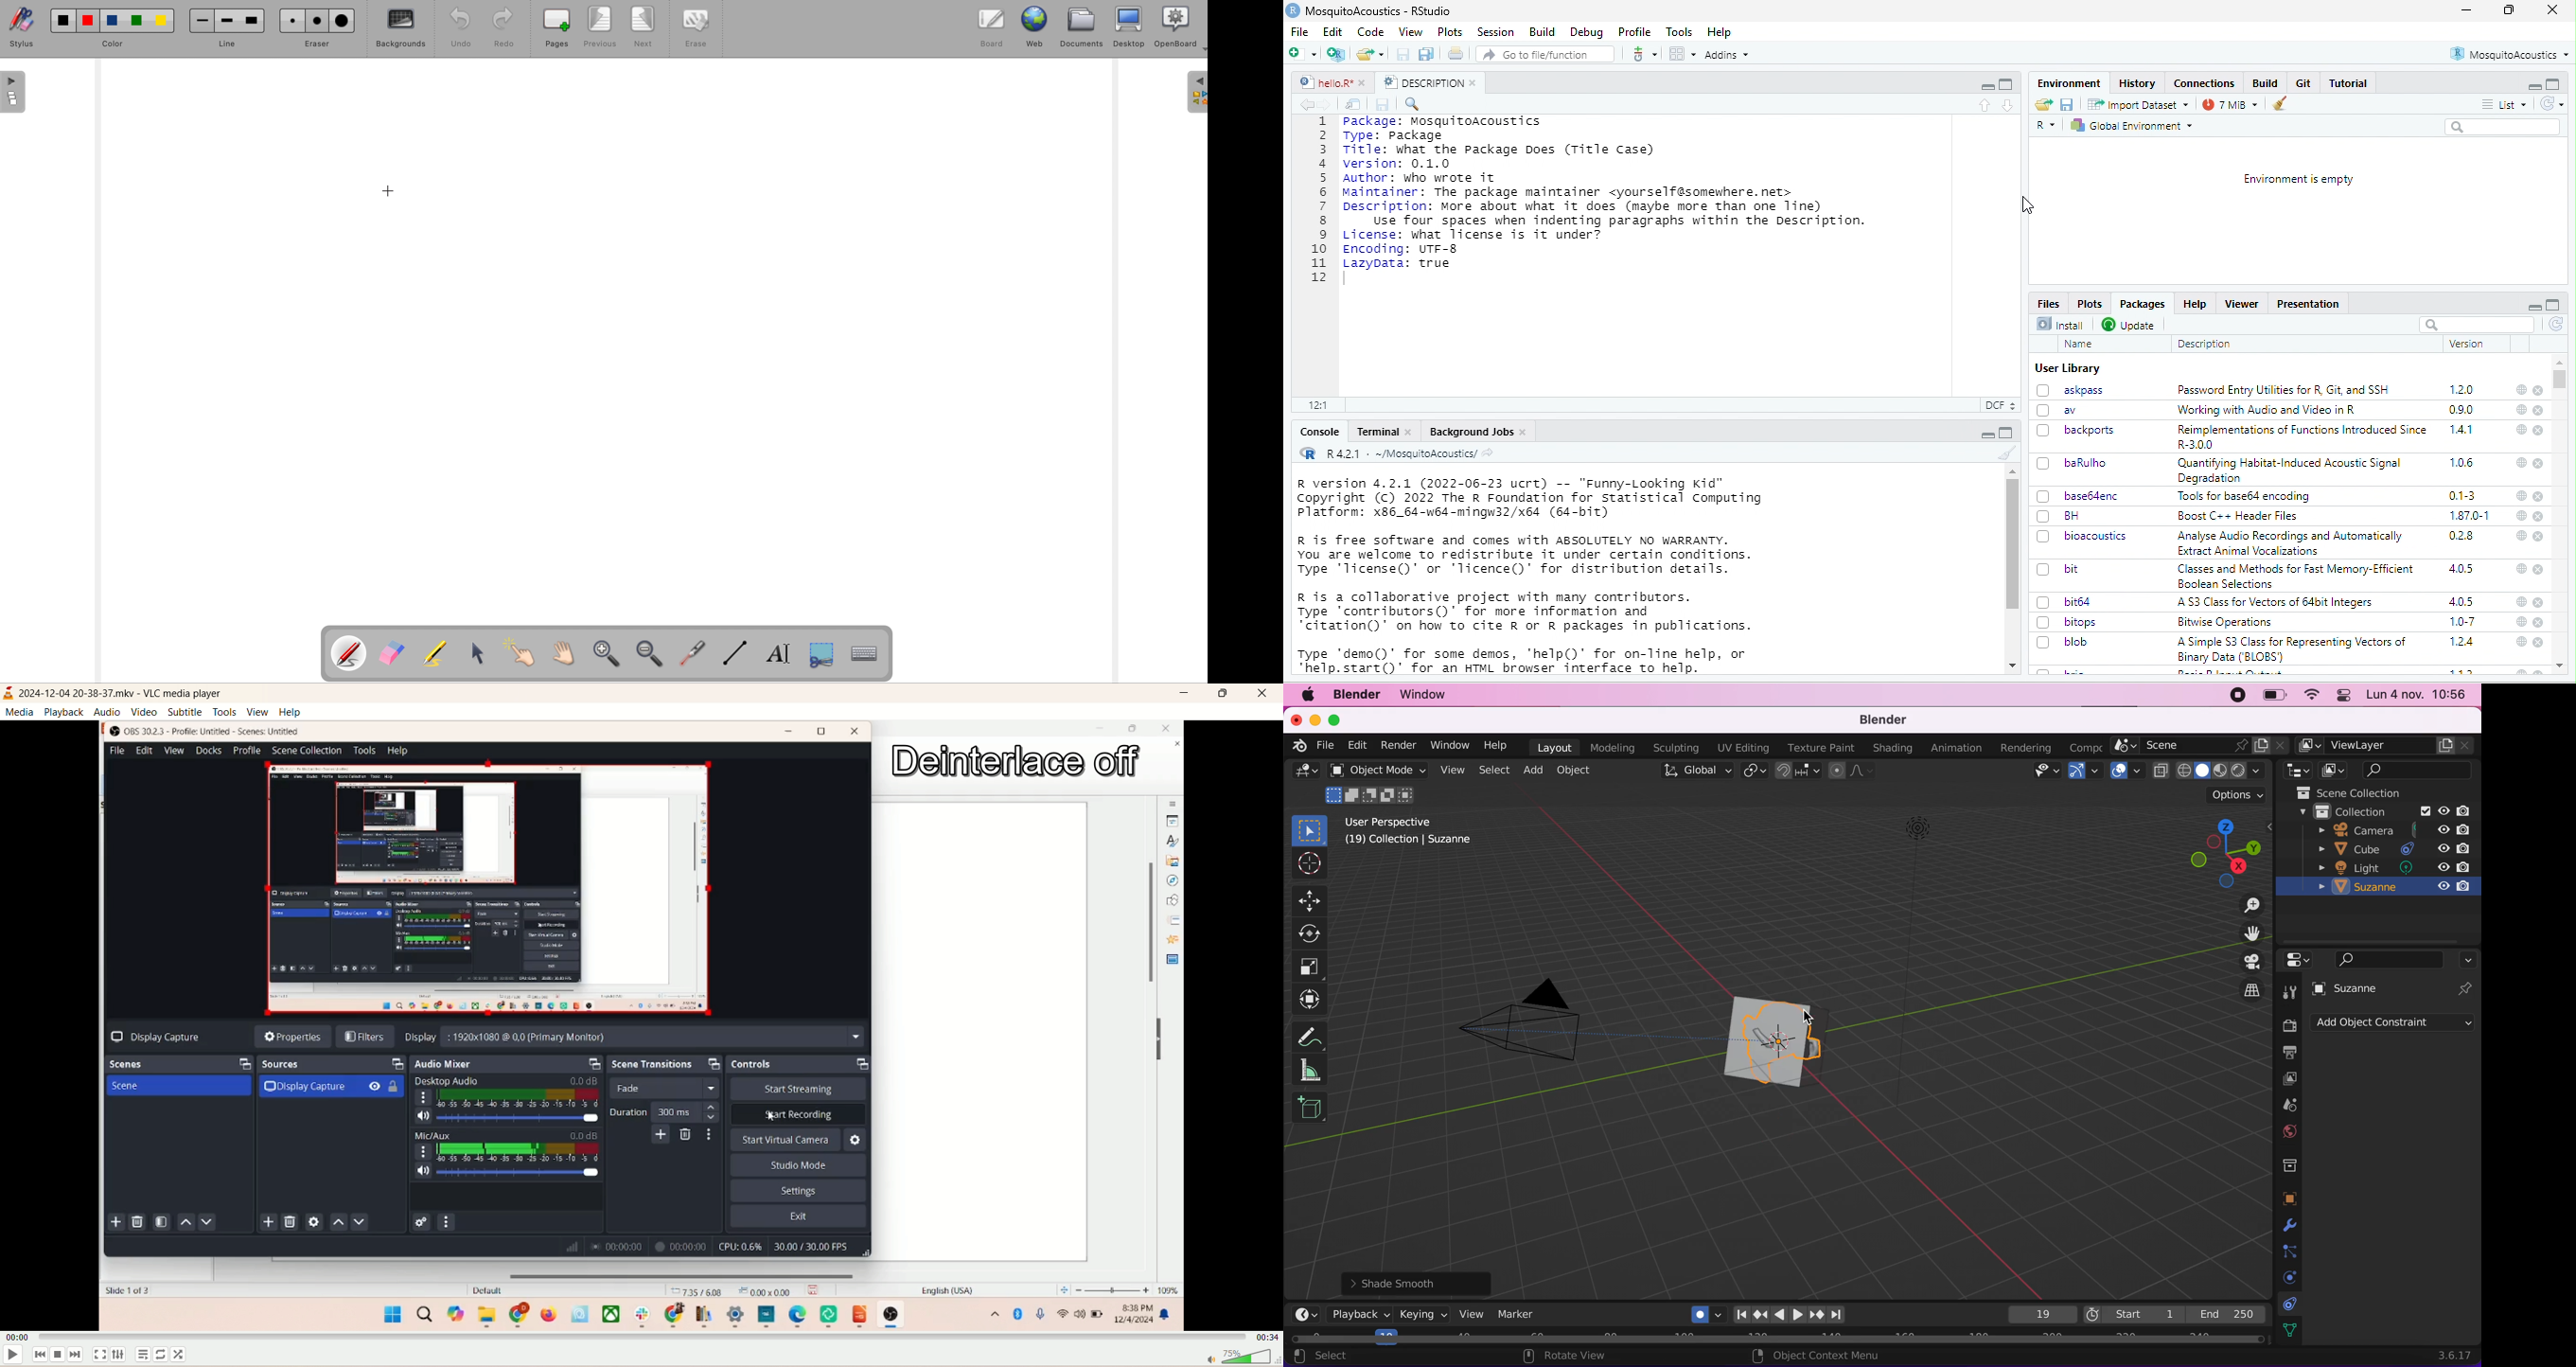 This screenshot has height=1372, width=2576. I want to click on close, so click(2539, 643).